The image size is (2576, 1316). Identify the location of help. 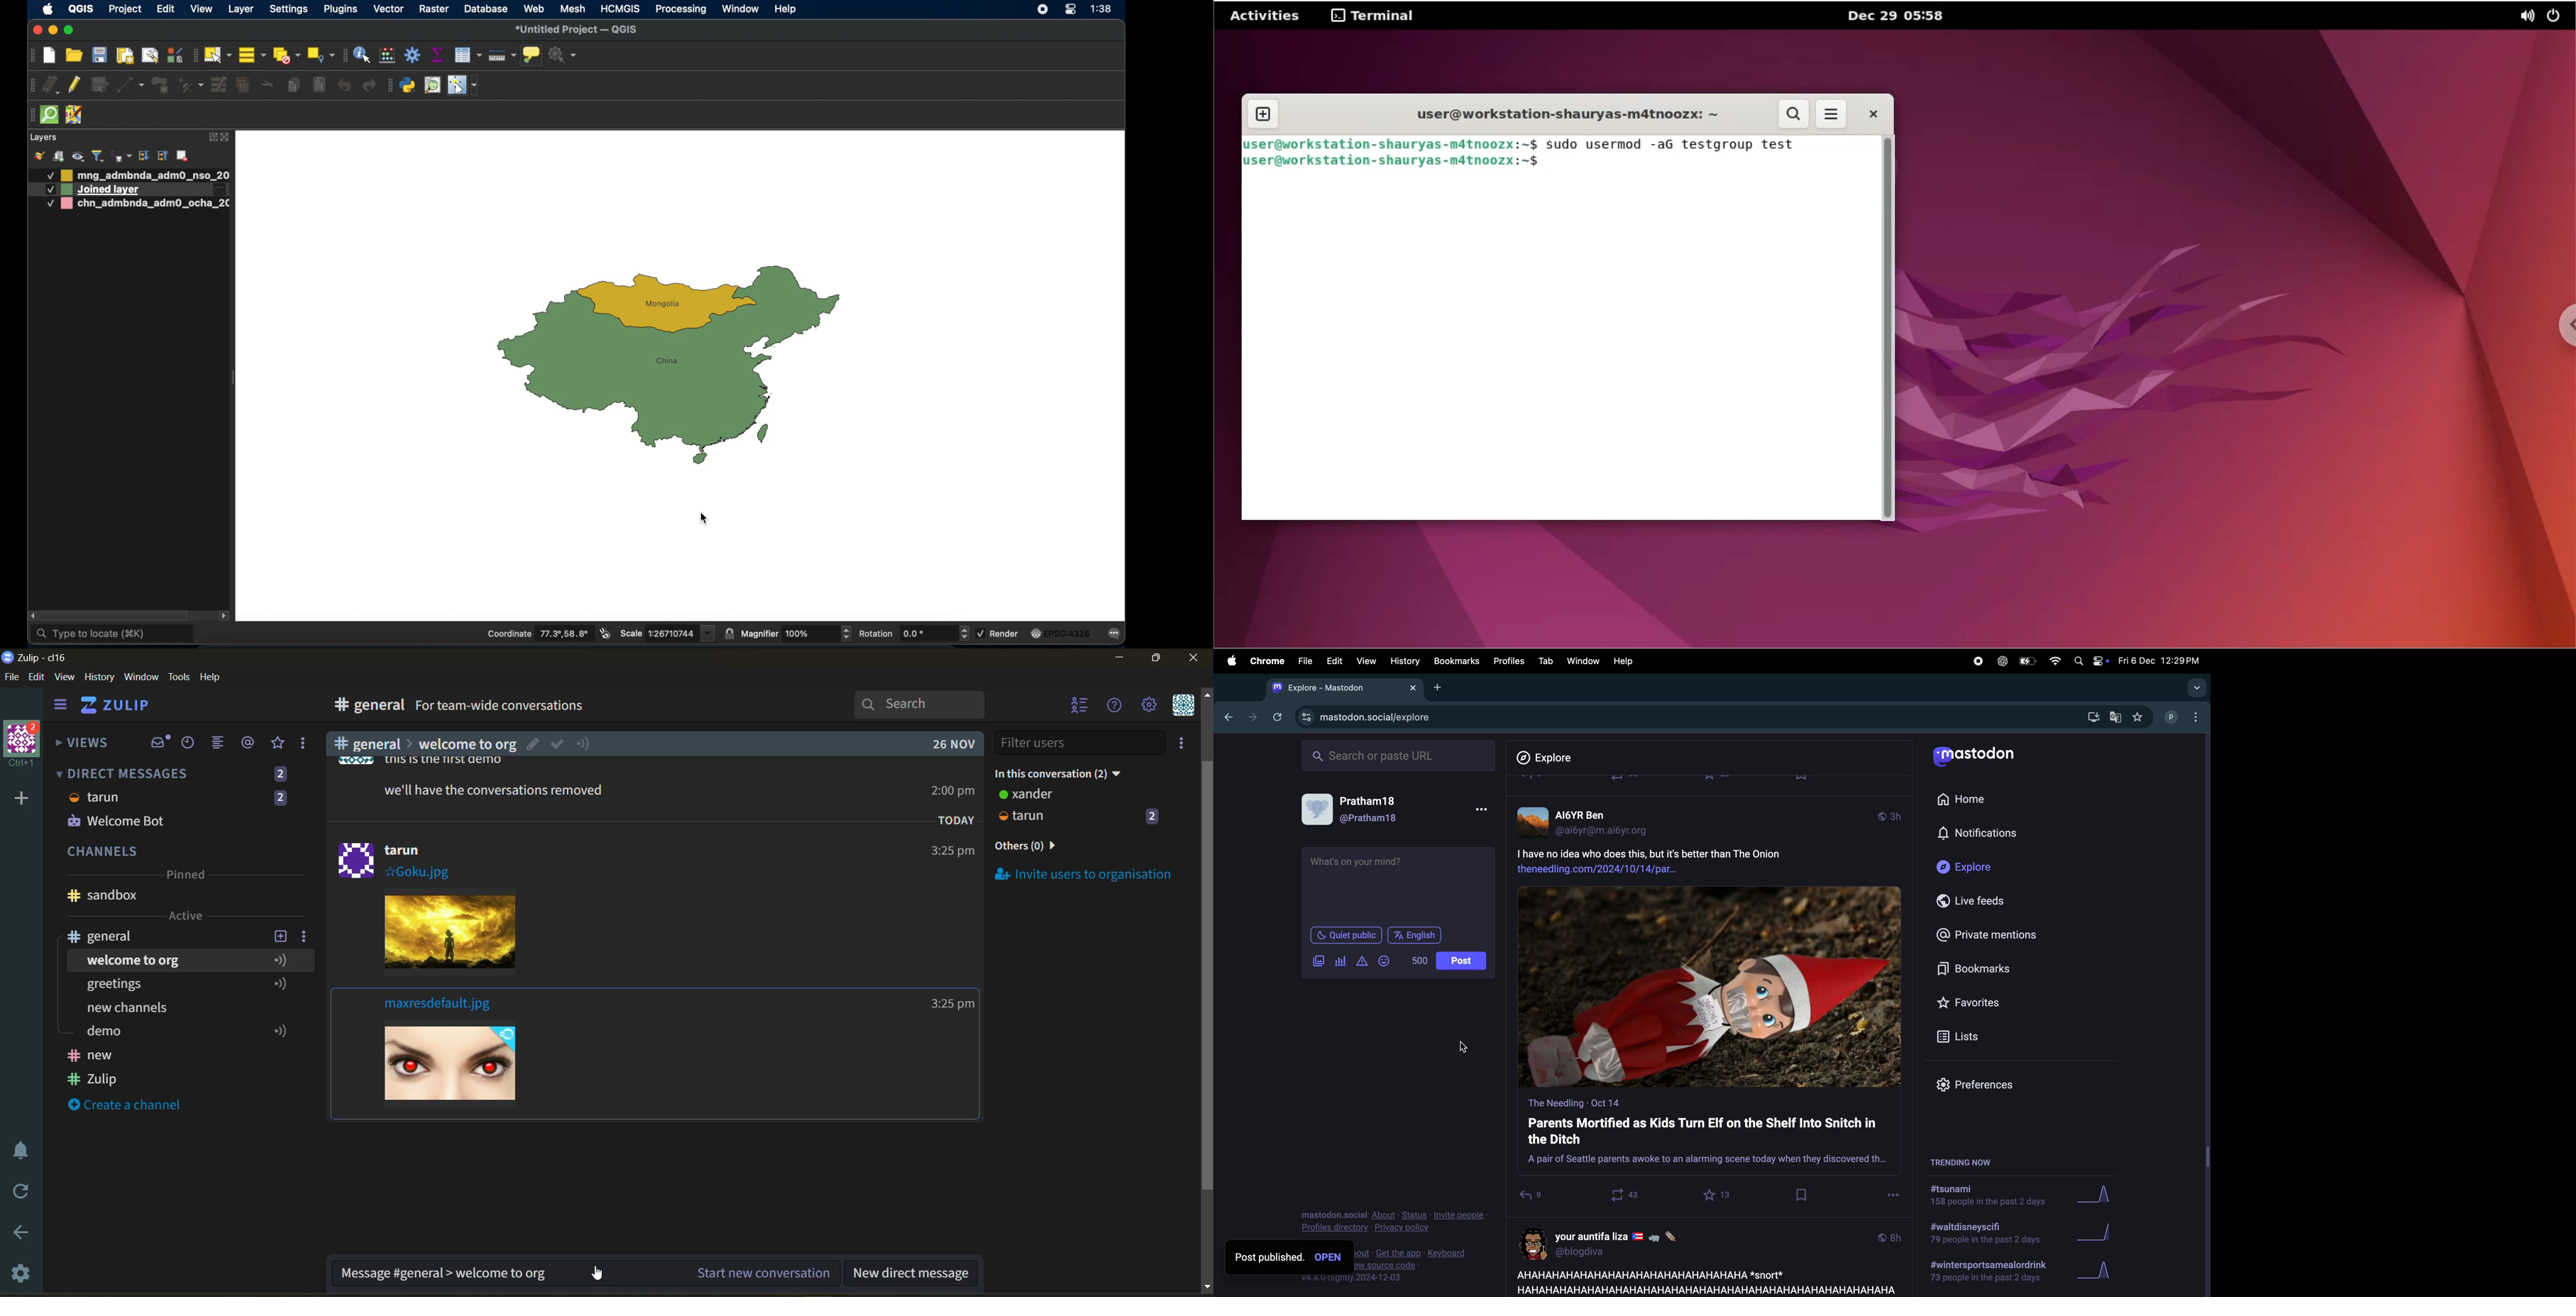
(787, 9).